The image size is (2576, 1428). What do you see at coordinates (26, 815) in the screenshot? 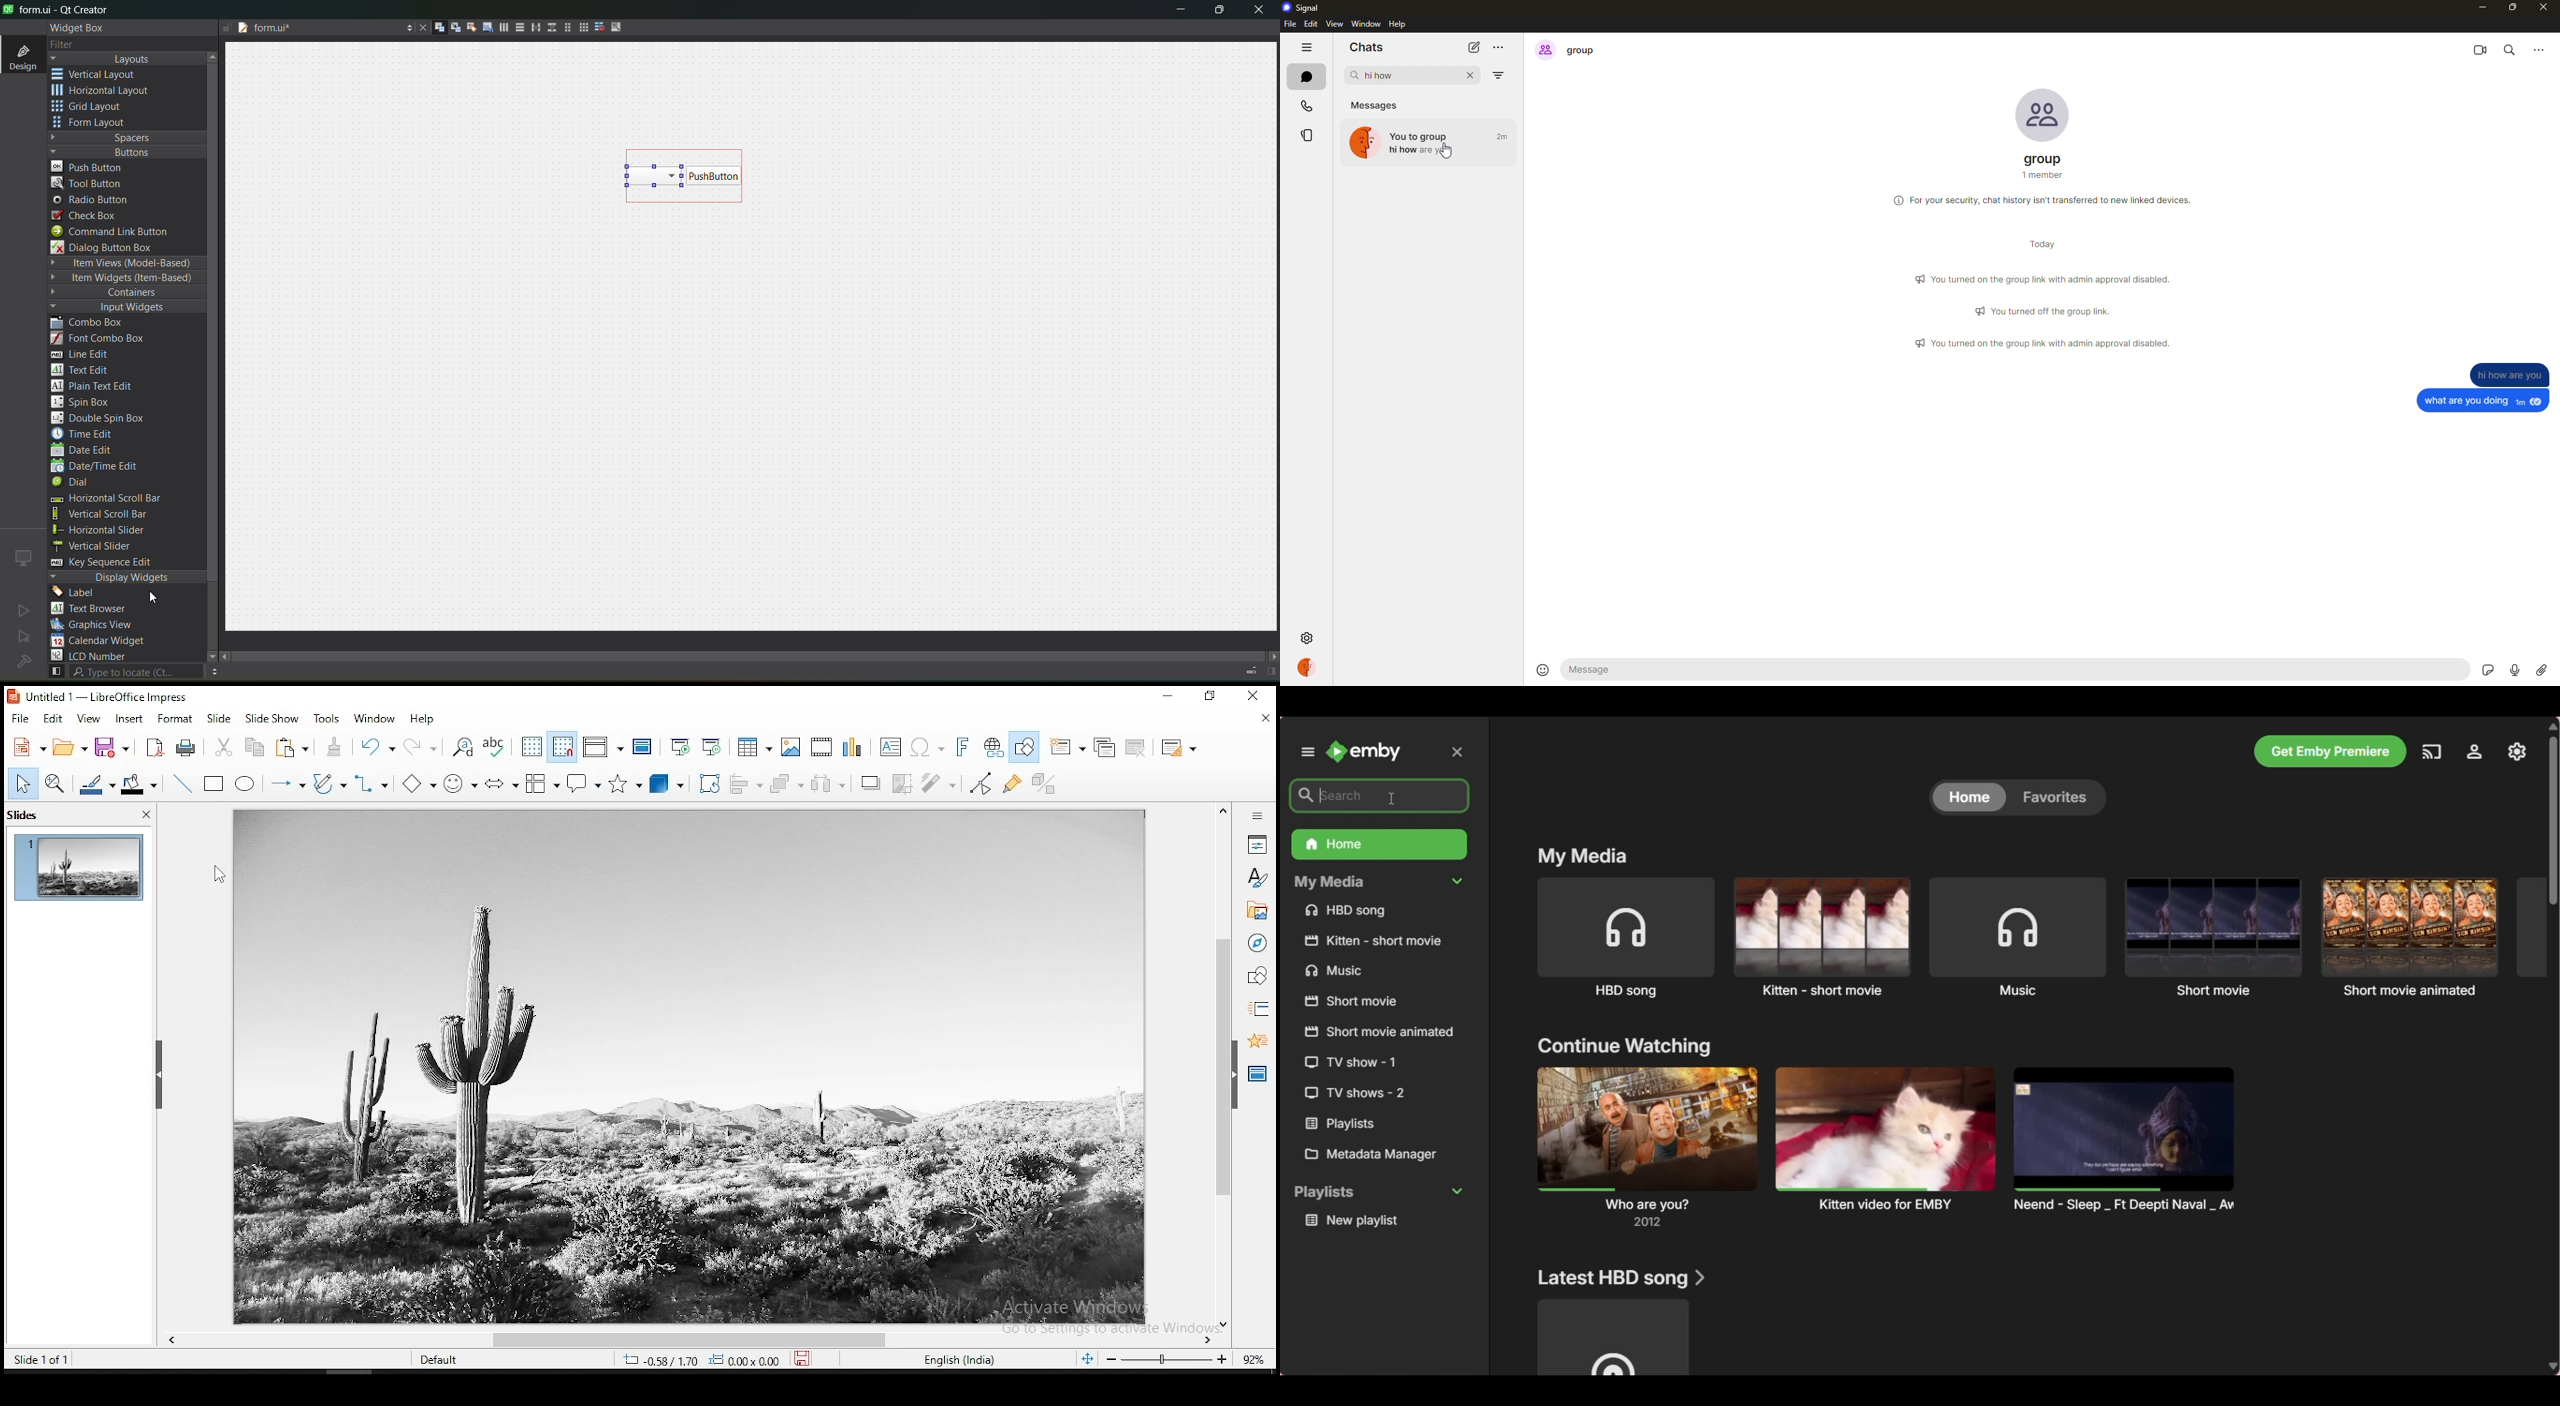
I see `slides` at bounding box center [26, 815].